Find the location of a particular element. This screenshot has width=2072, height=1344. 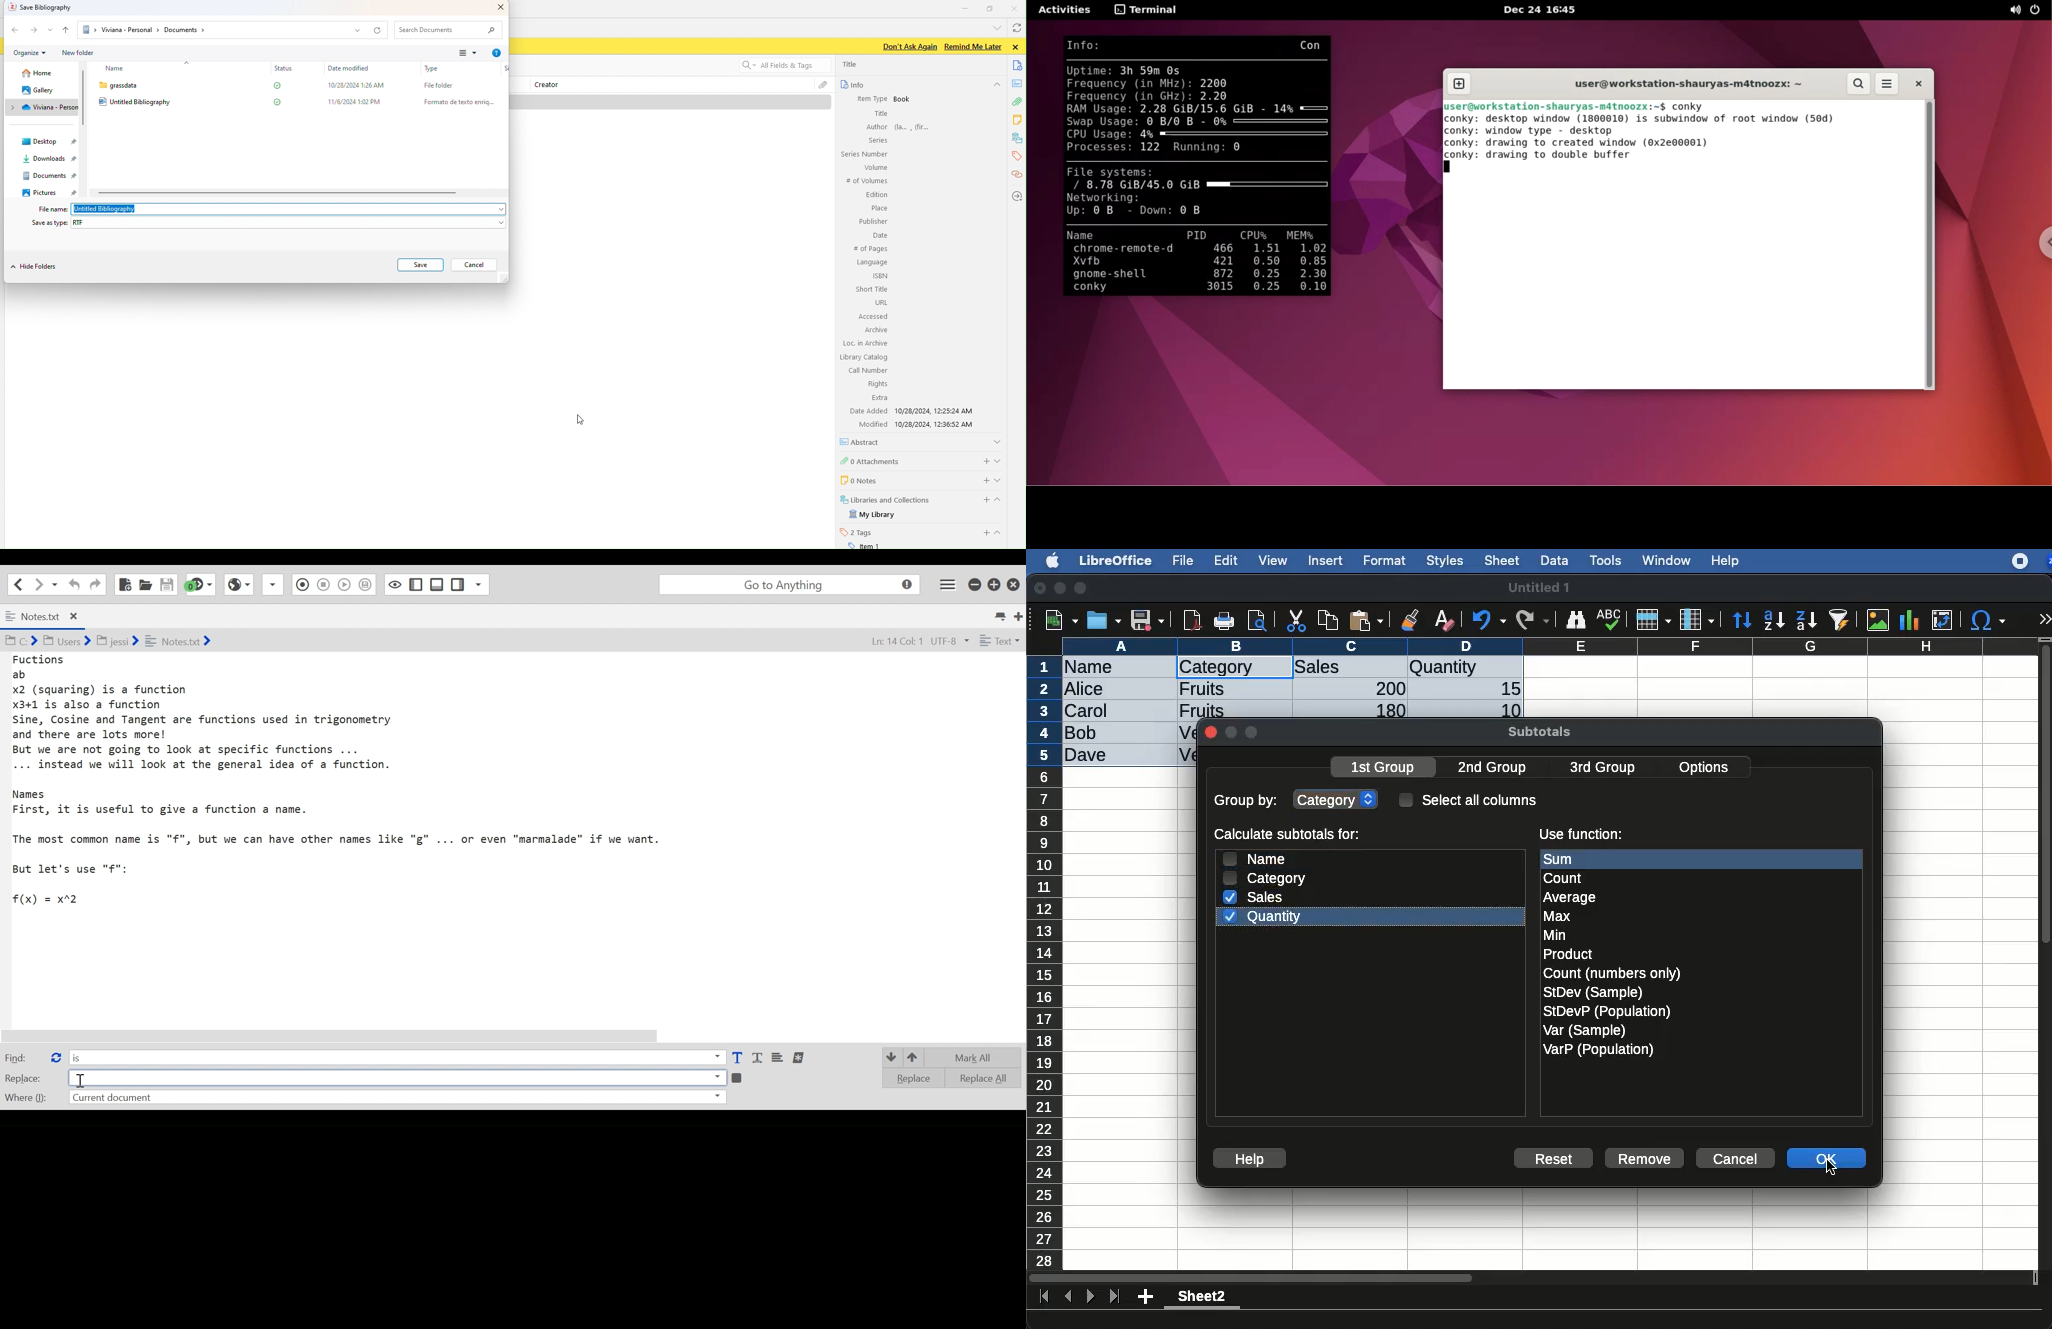

Date modified is located at coordinates (348, 68).